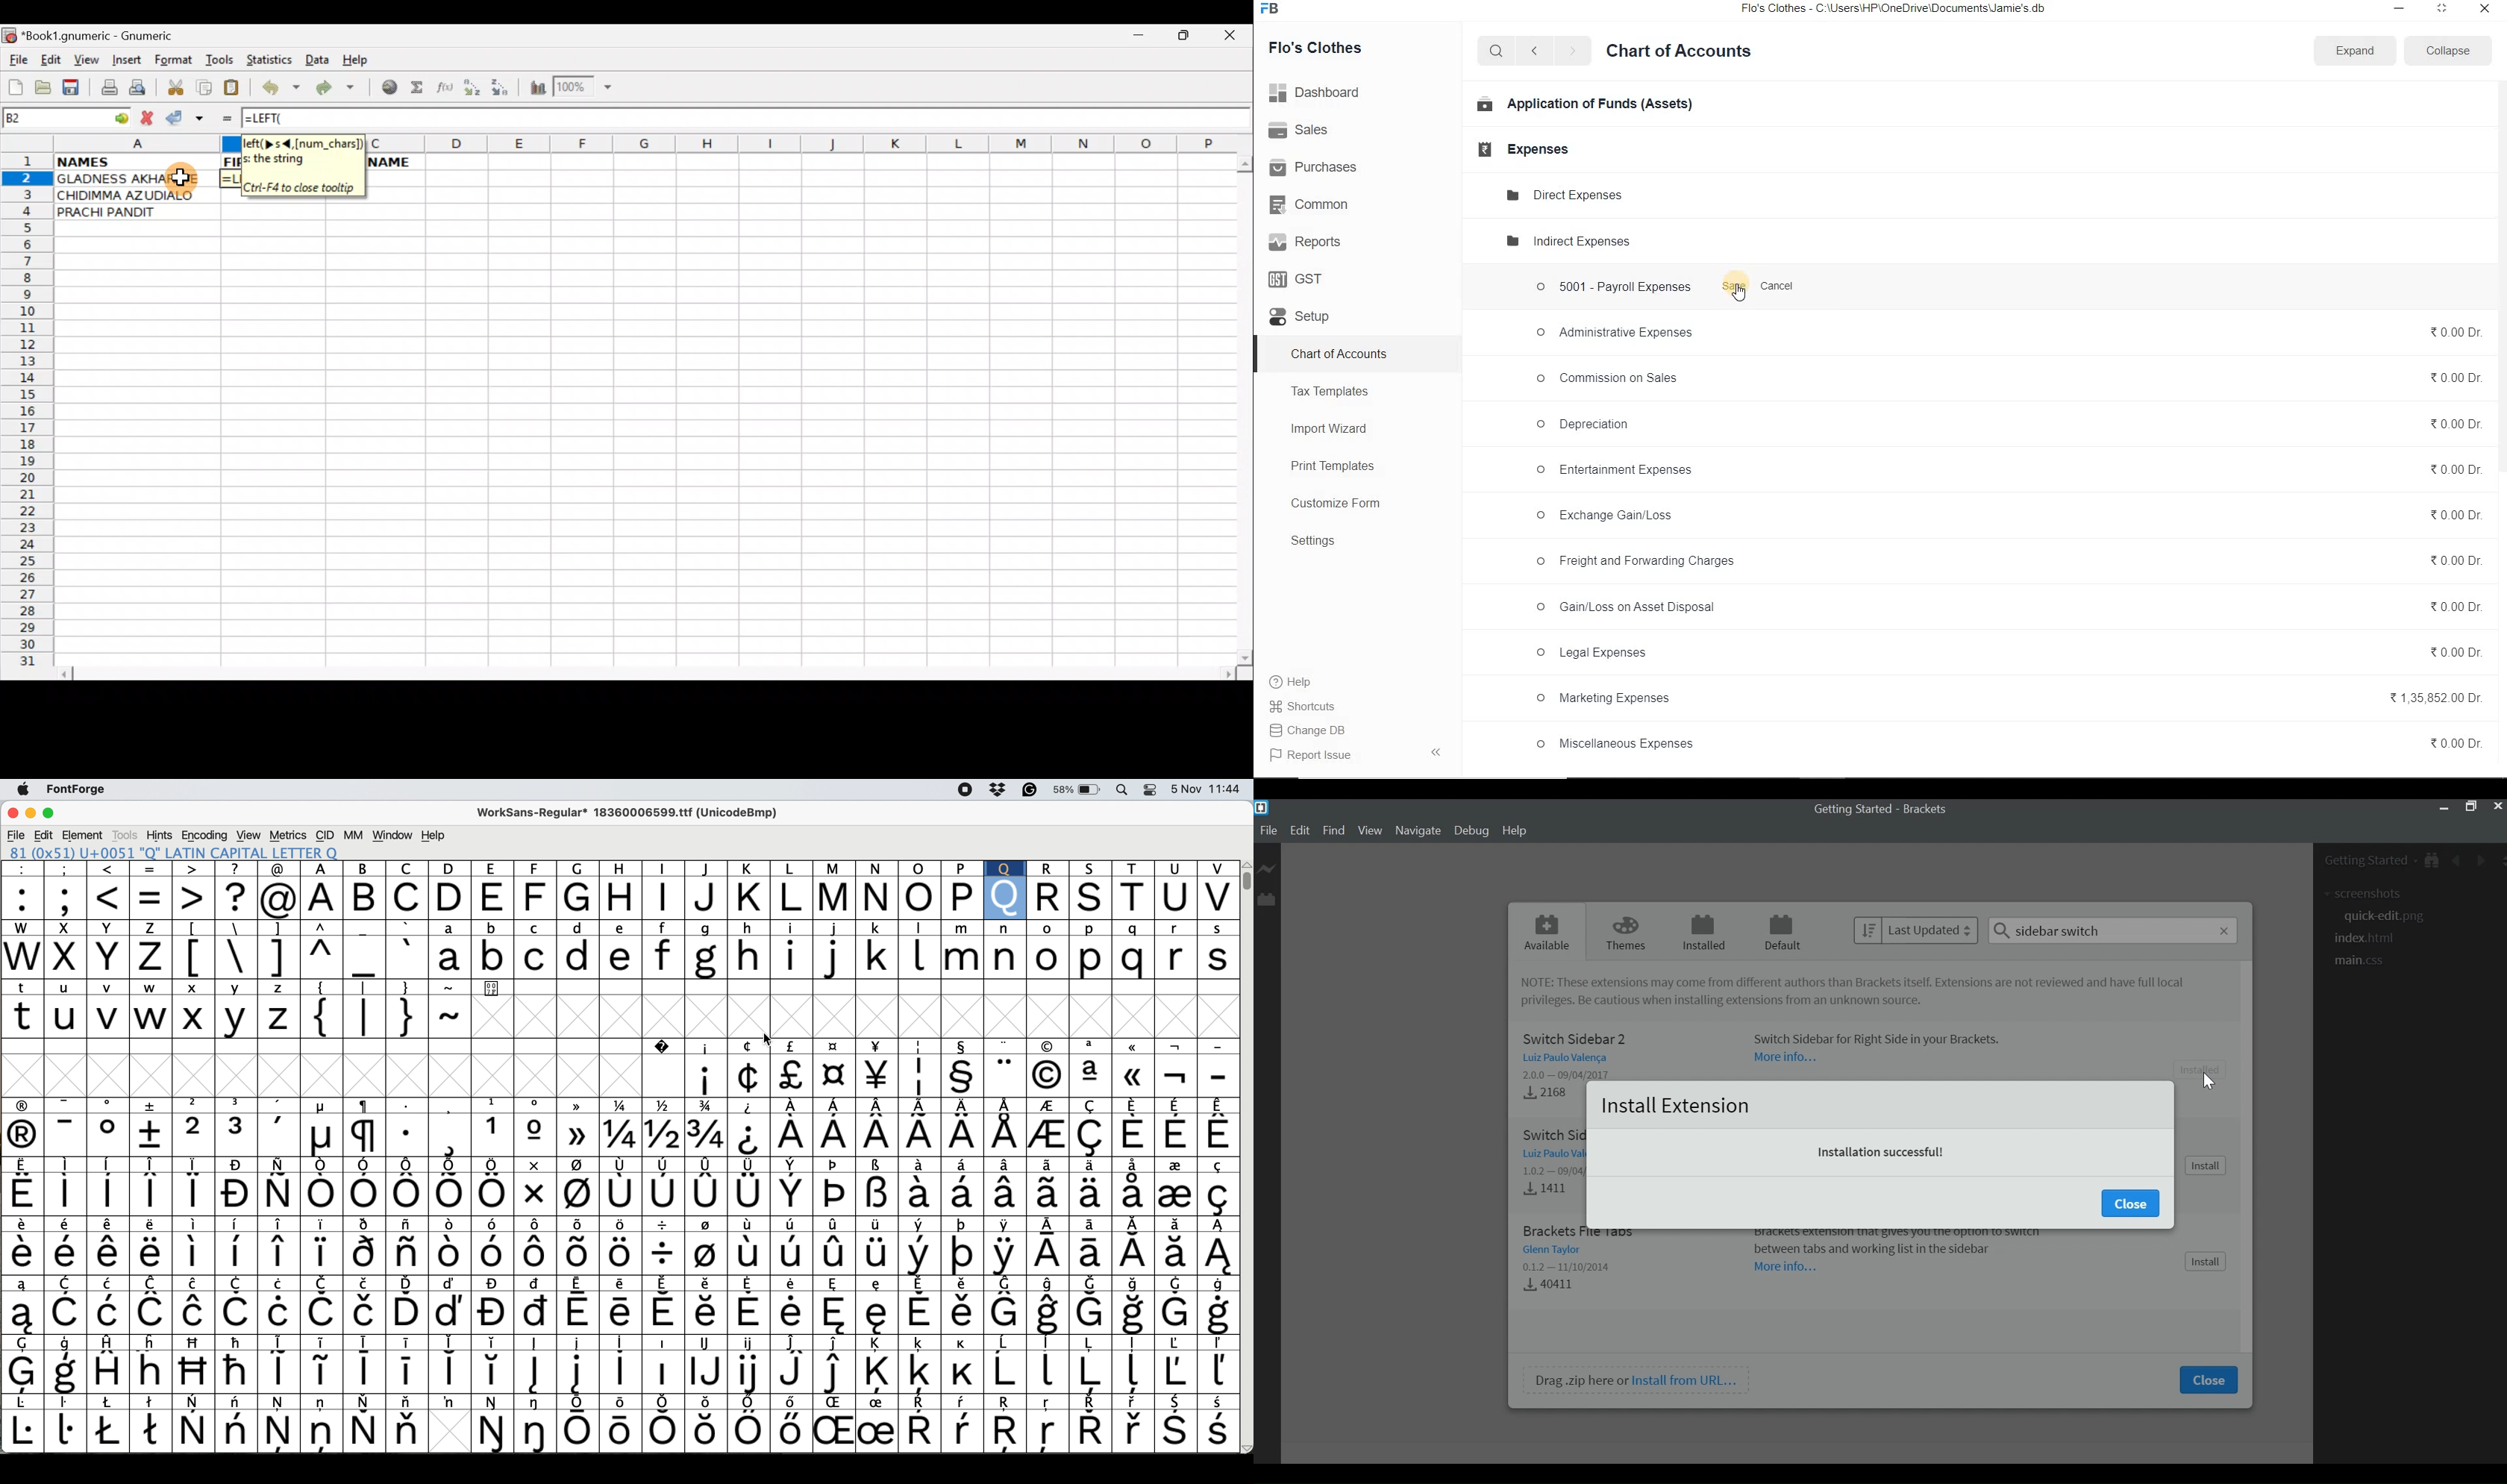 The width and height of the screenshot is (2520, 1484). I want to click on set up, so click(1300, 318).